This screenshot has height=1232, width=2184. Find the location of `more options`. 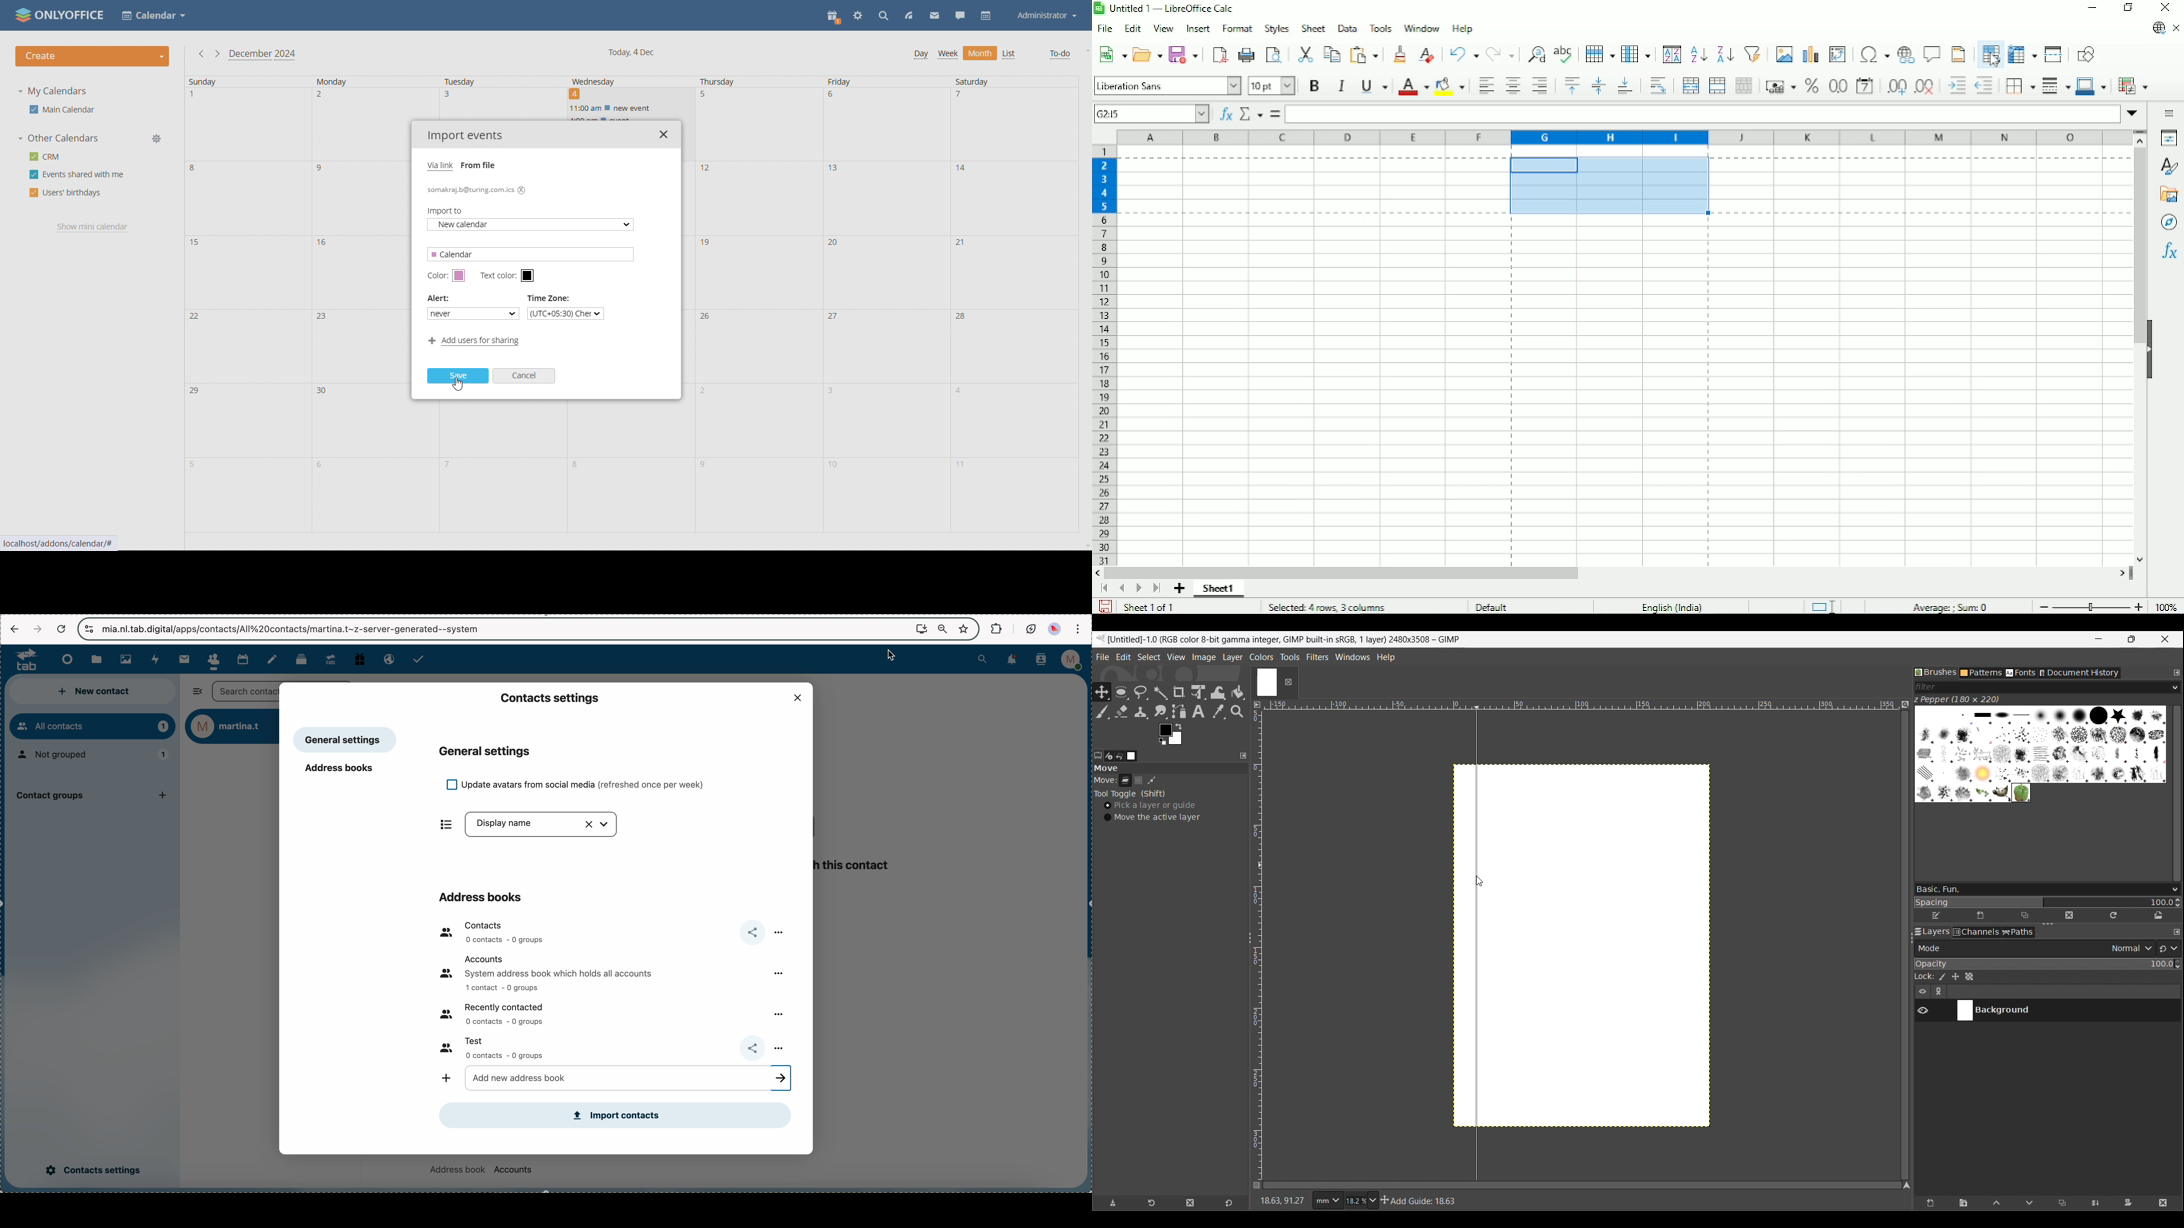

more options is located at coordinates (781, 936).